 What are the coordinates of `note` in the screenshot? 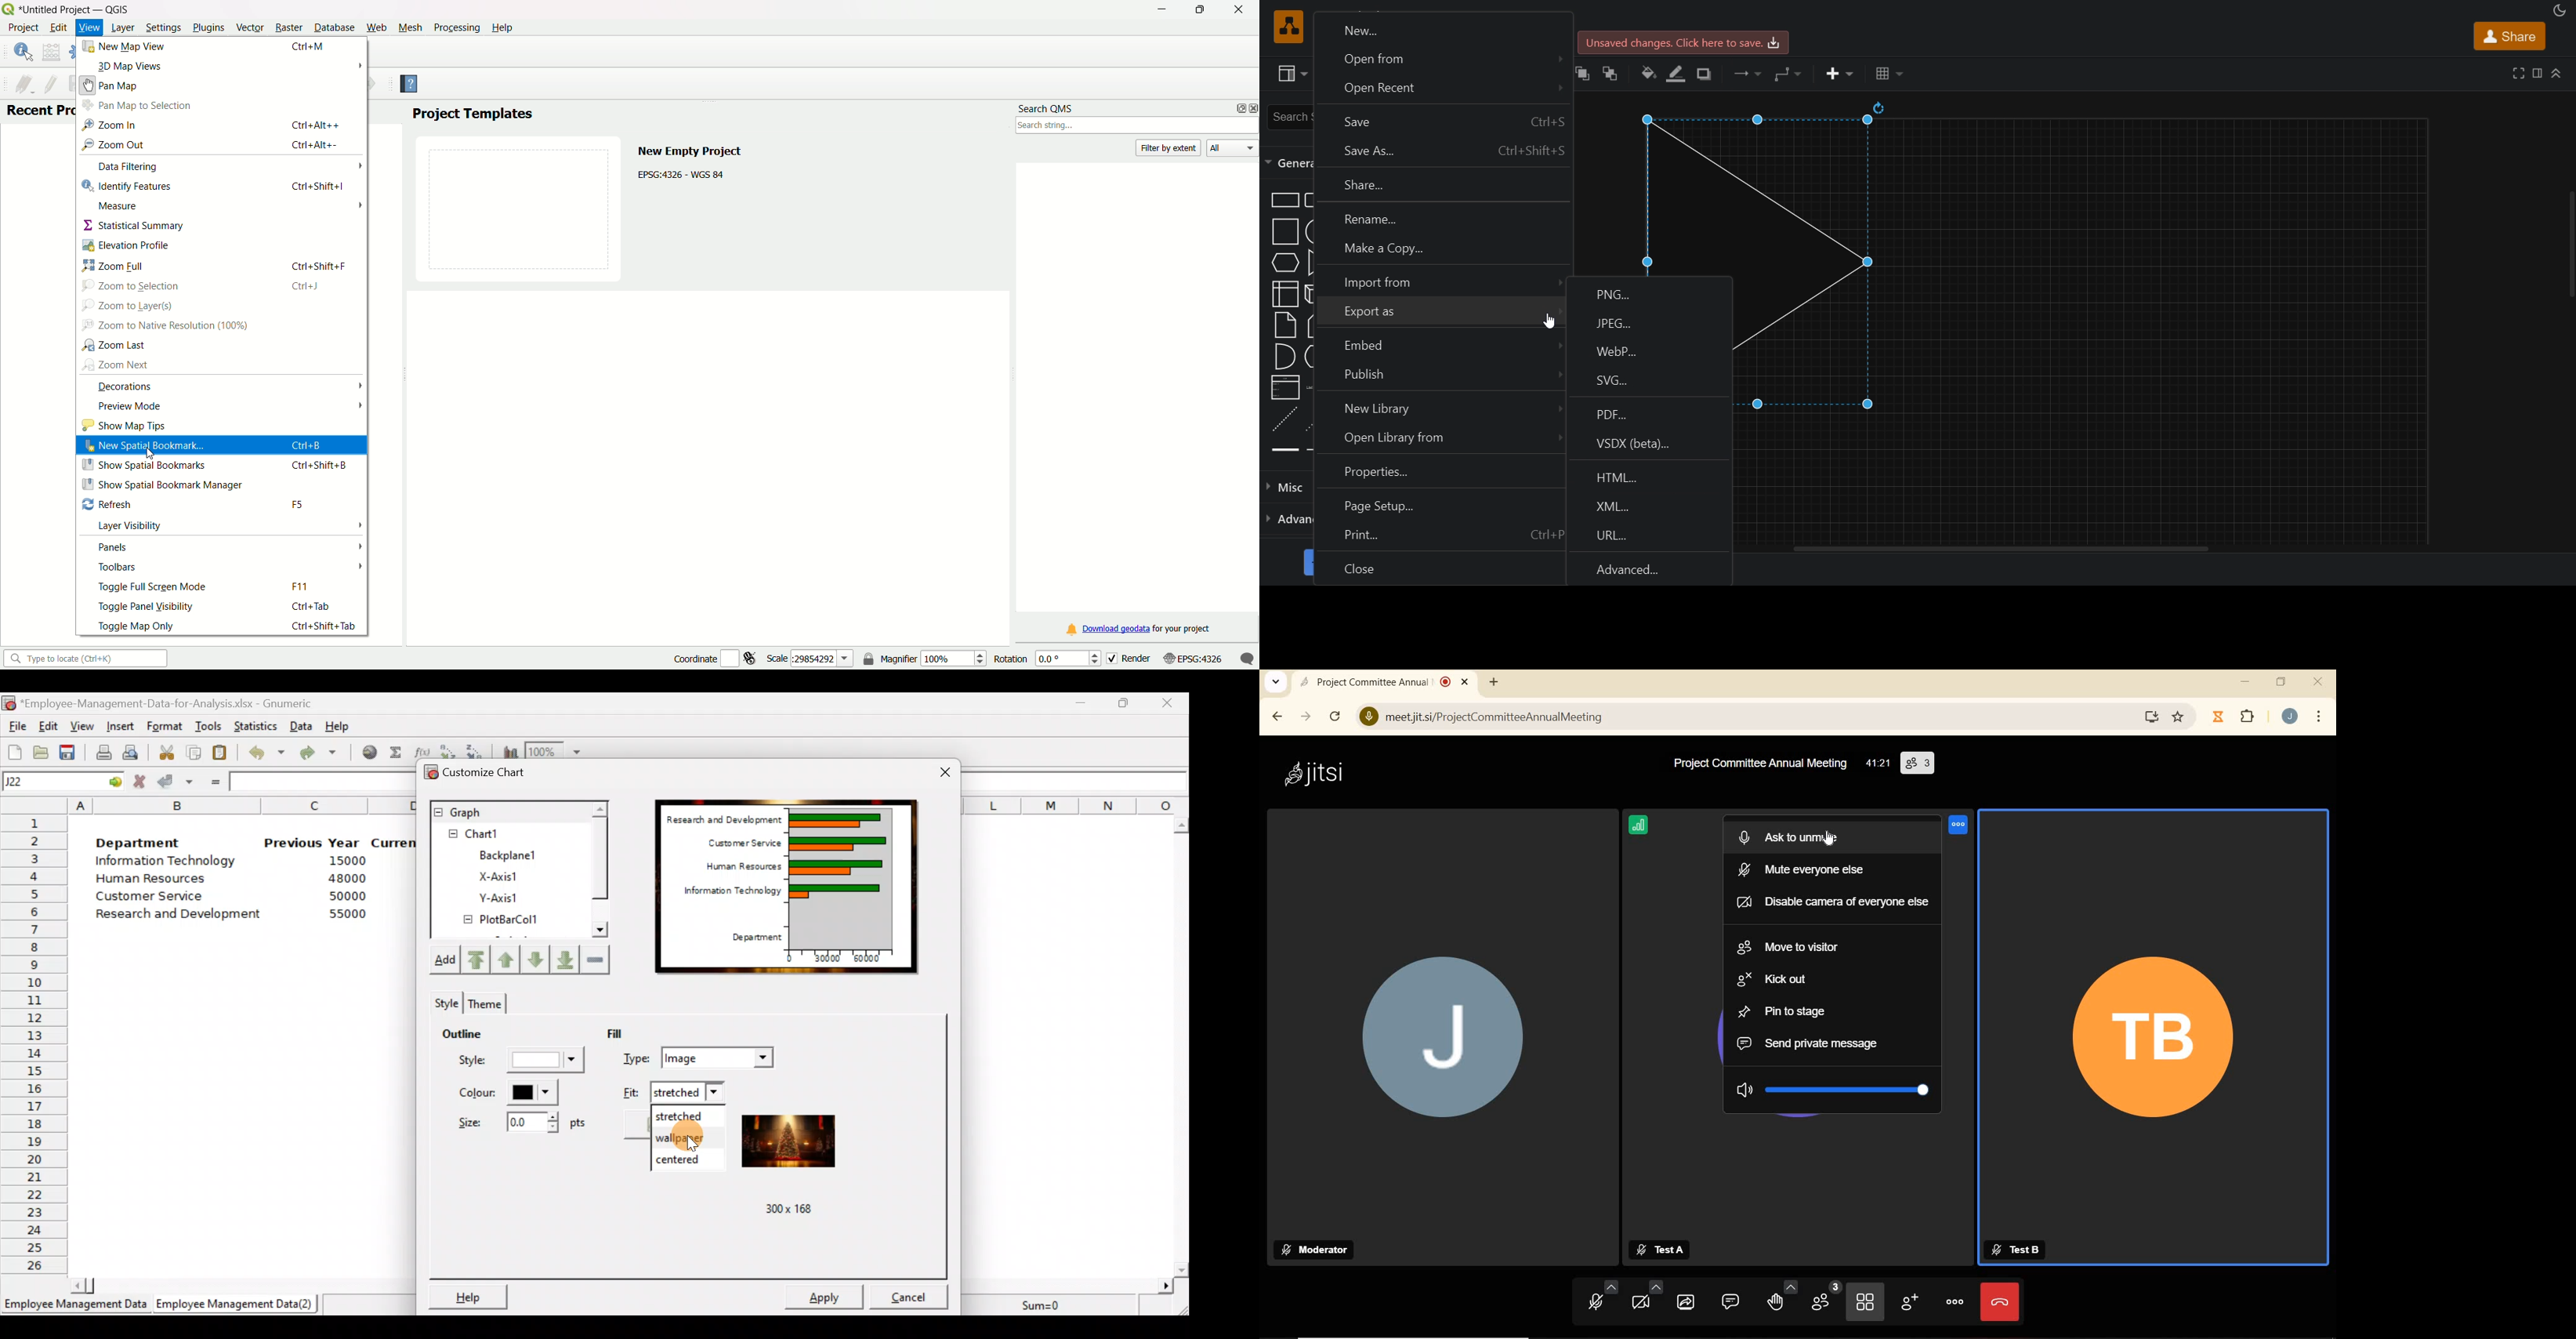 It's located at (1284, 324).